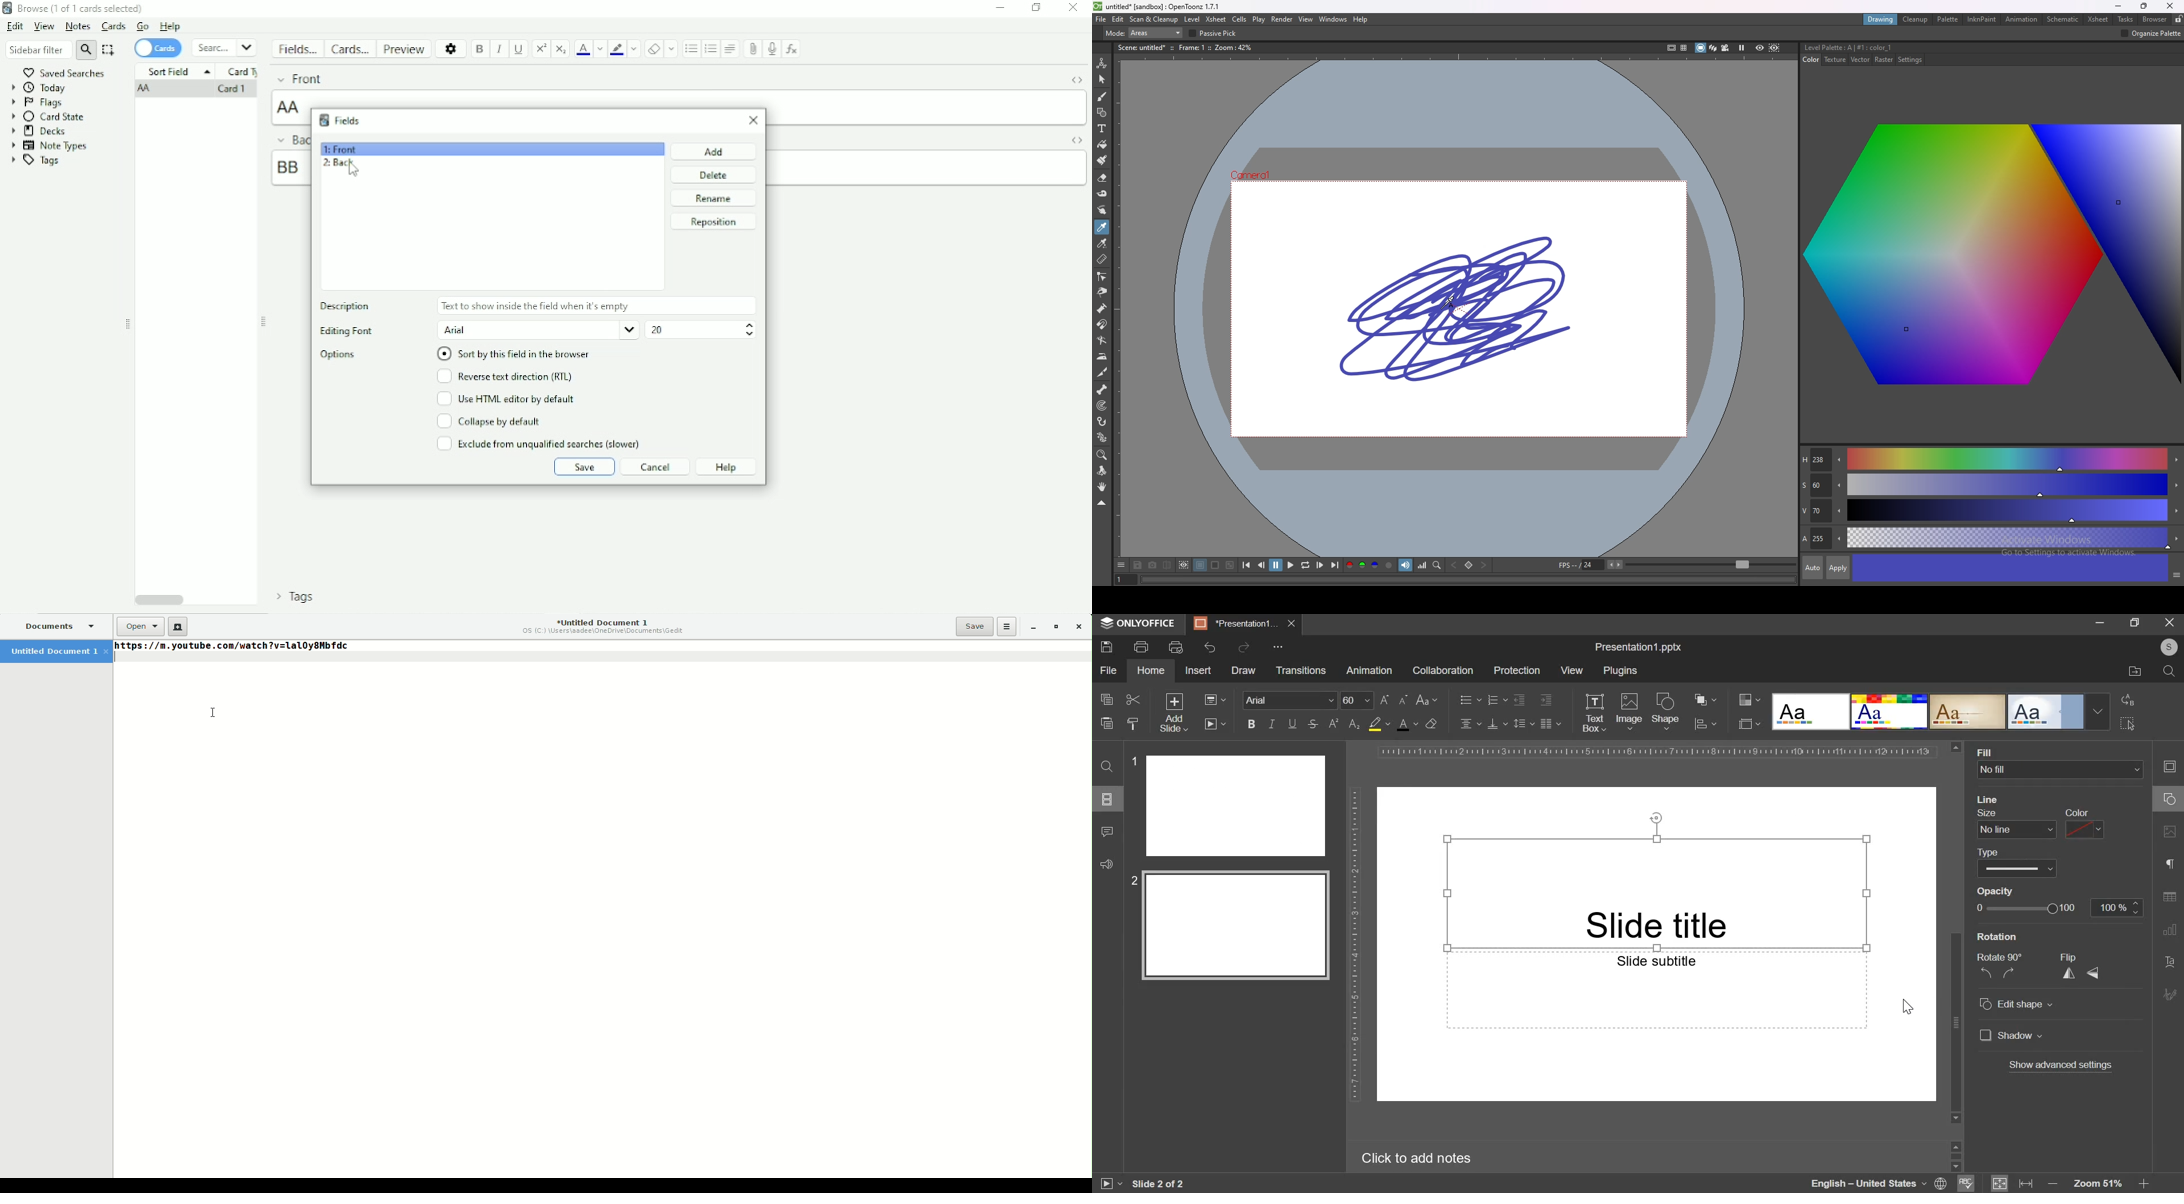 The height and width of the screenshot is (1204, 2184). I want to click on Toggle HTML Editor, so click(1078, 140).